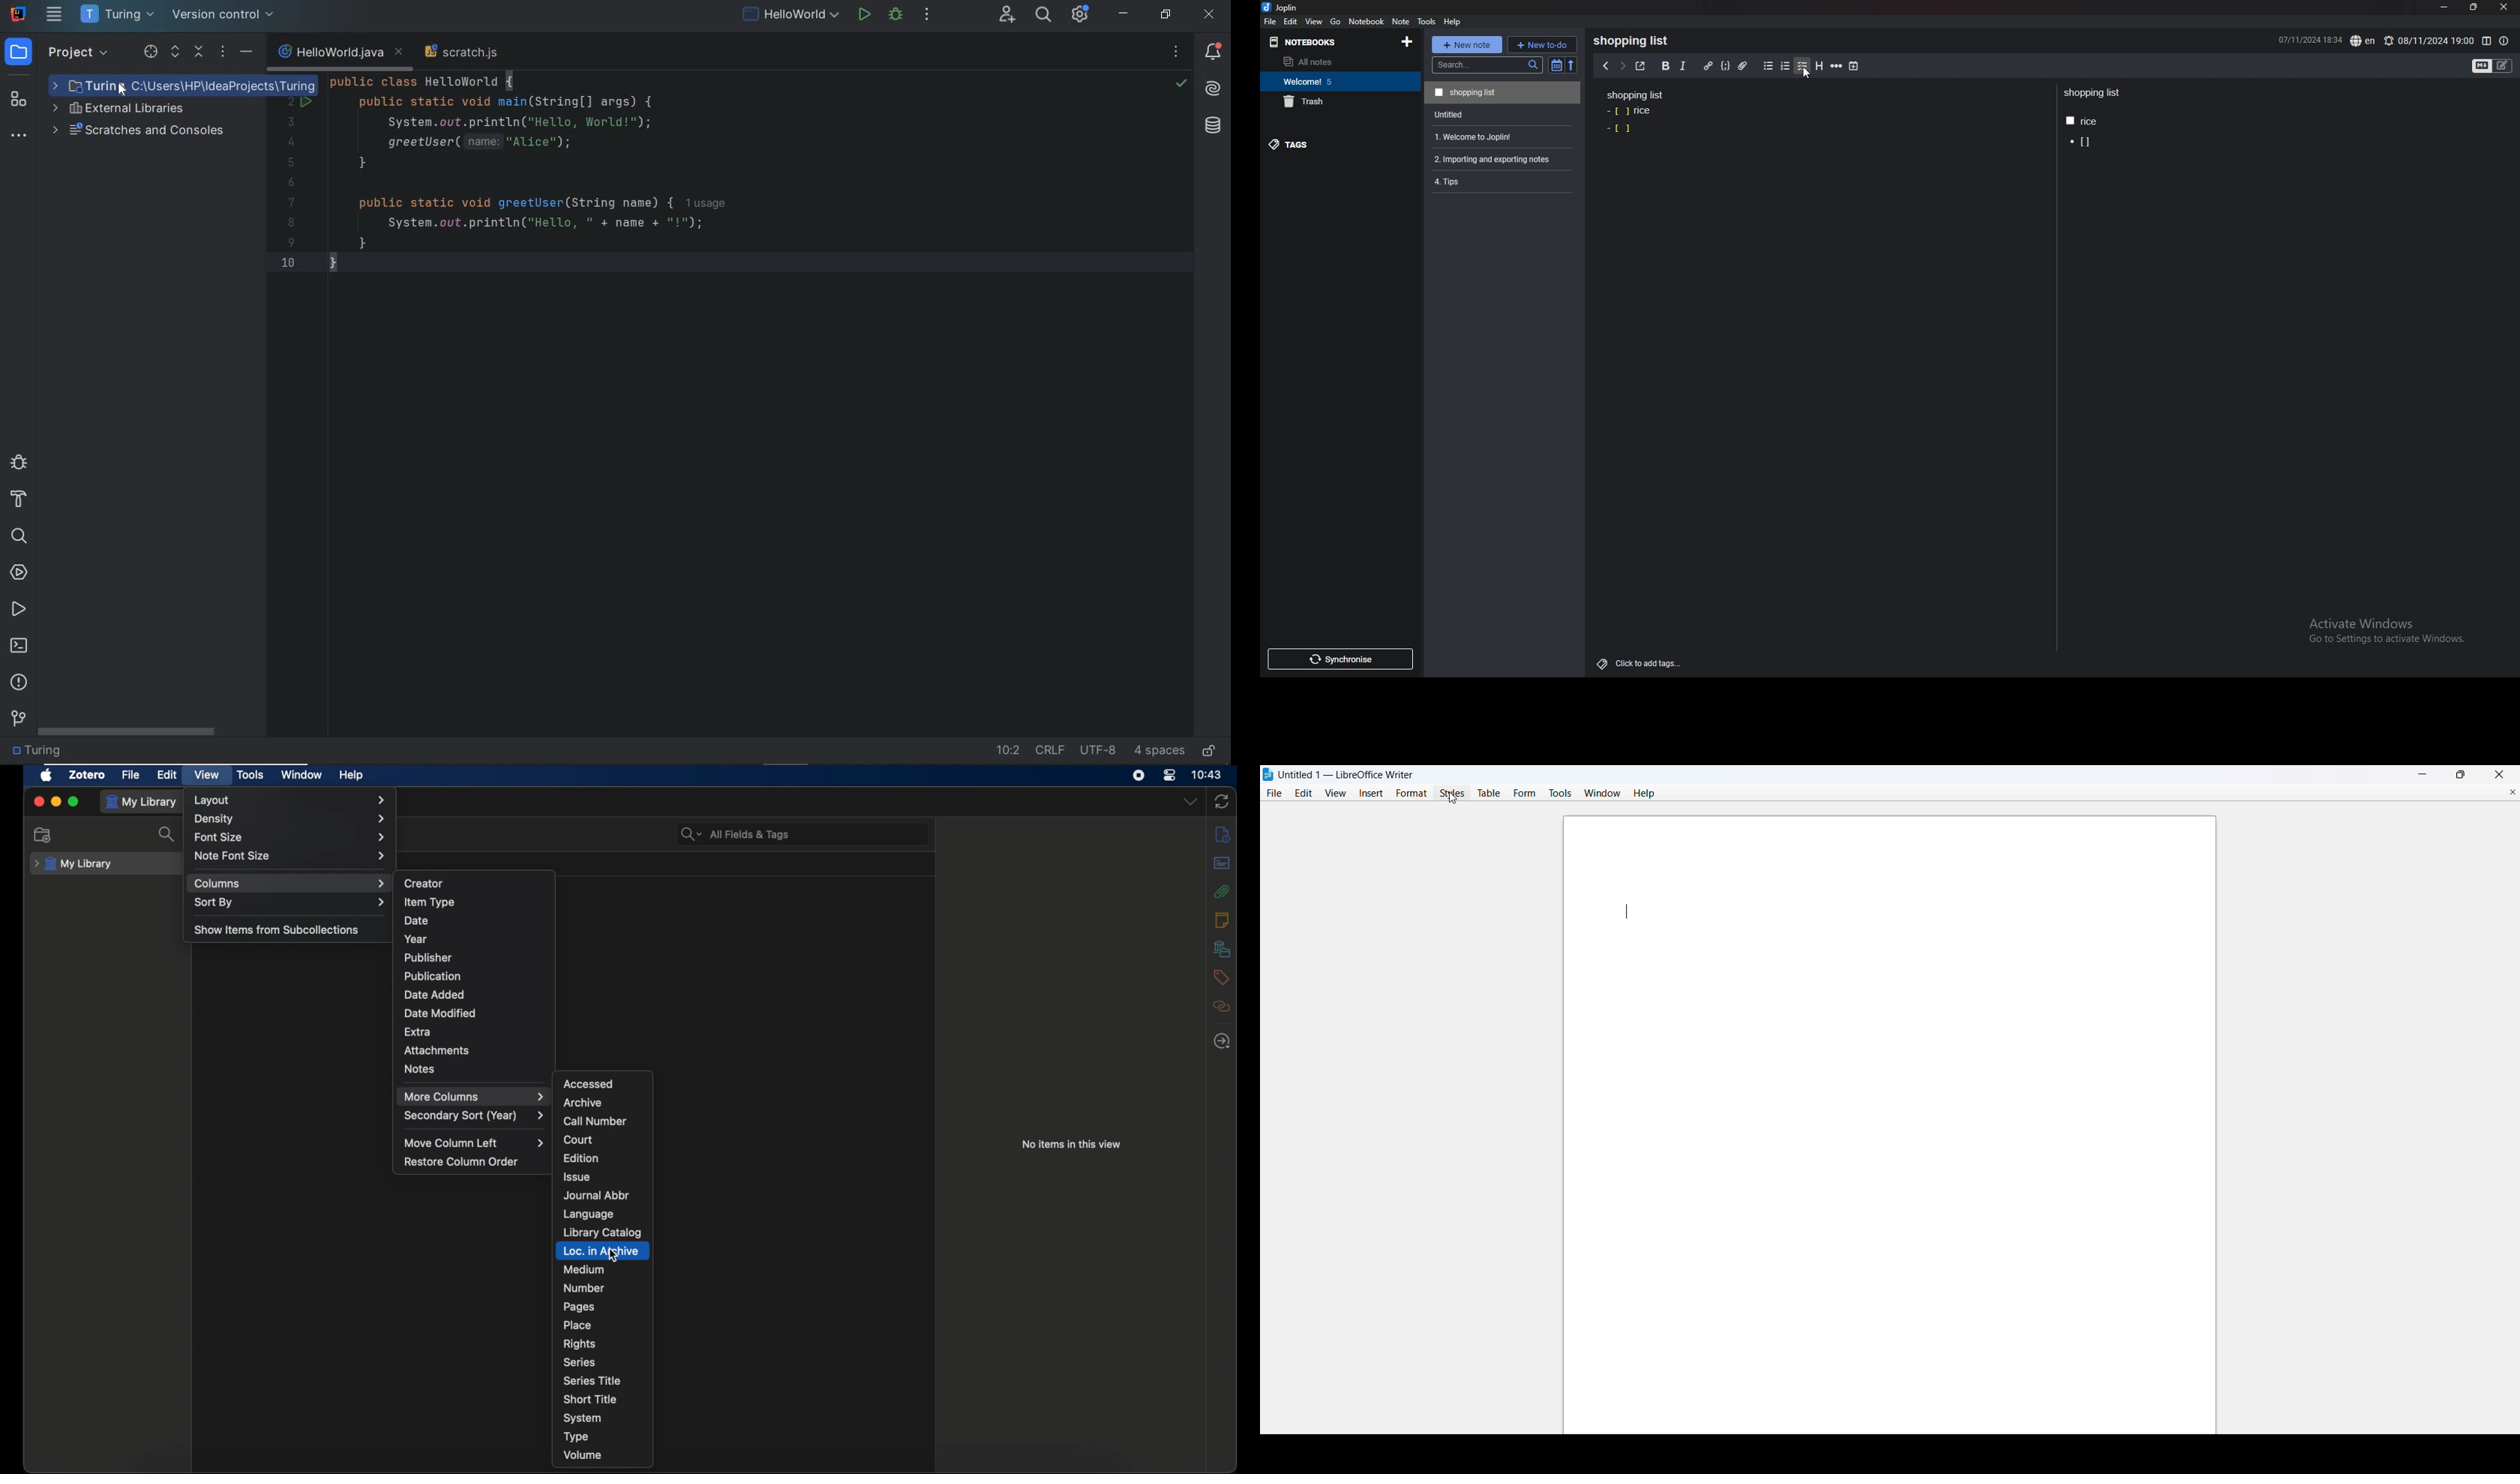 The width and height of the screenshot is (2520, 1484). Describe the element at coordinates (2513, 794) in the screenshot. I see `close current document` at that location.